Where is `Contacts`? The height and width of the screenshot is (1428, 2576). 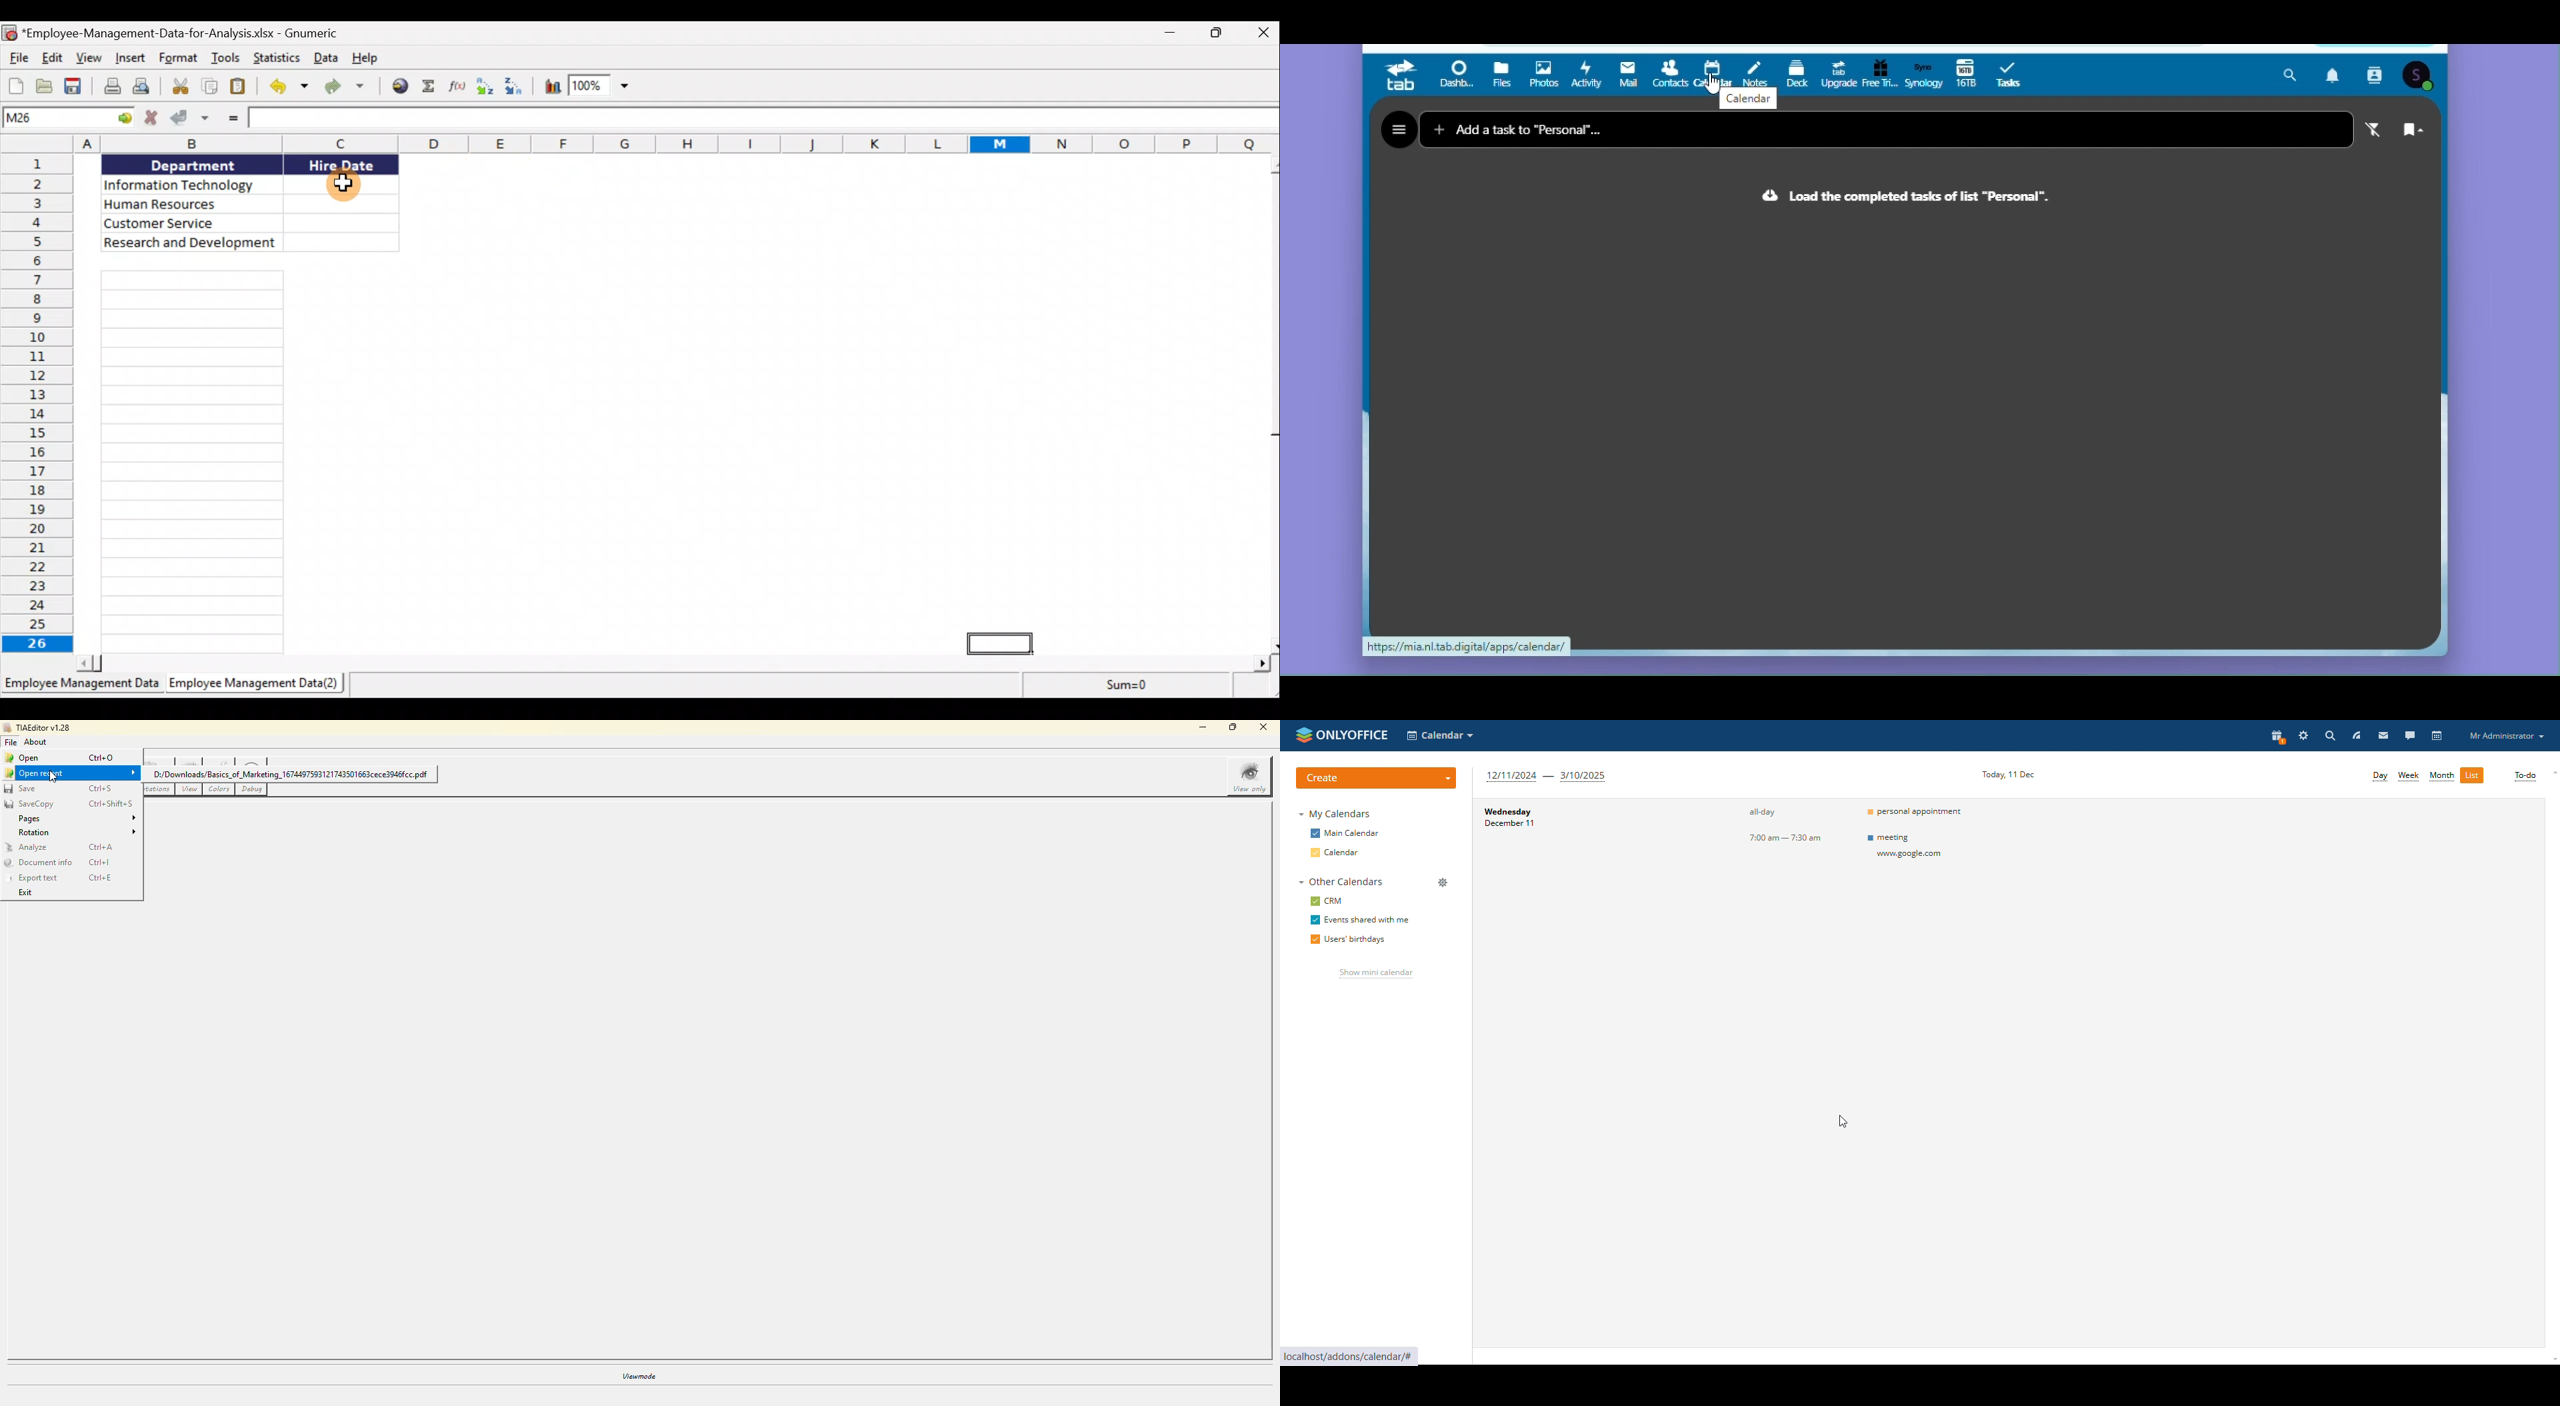
Contacts is located at coordinates (1669, 76).